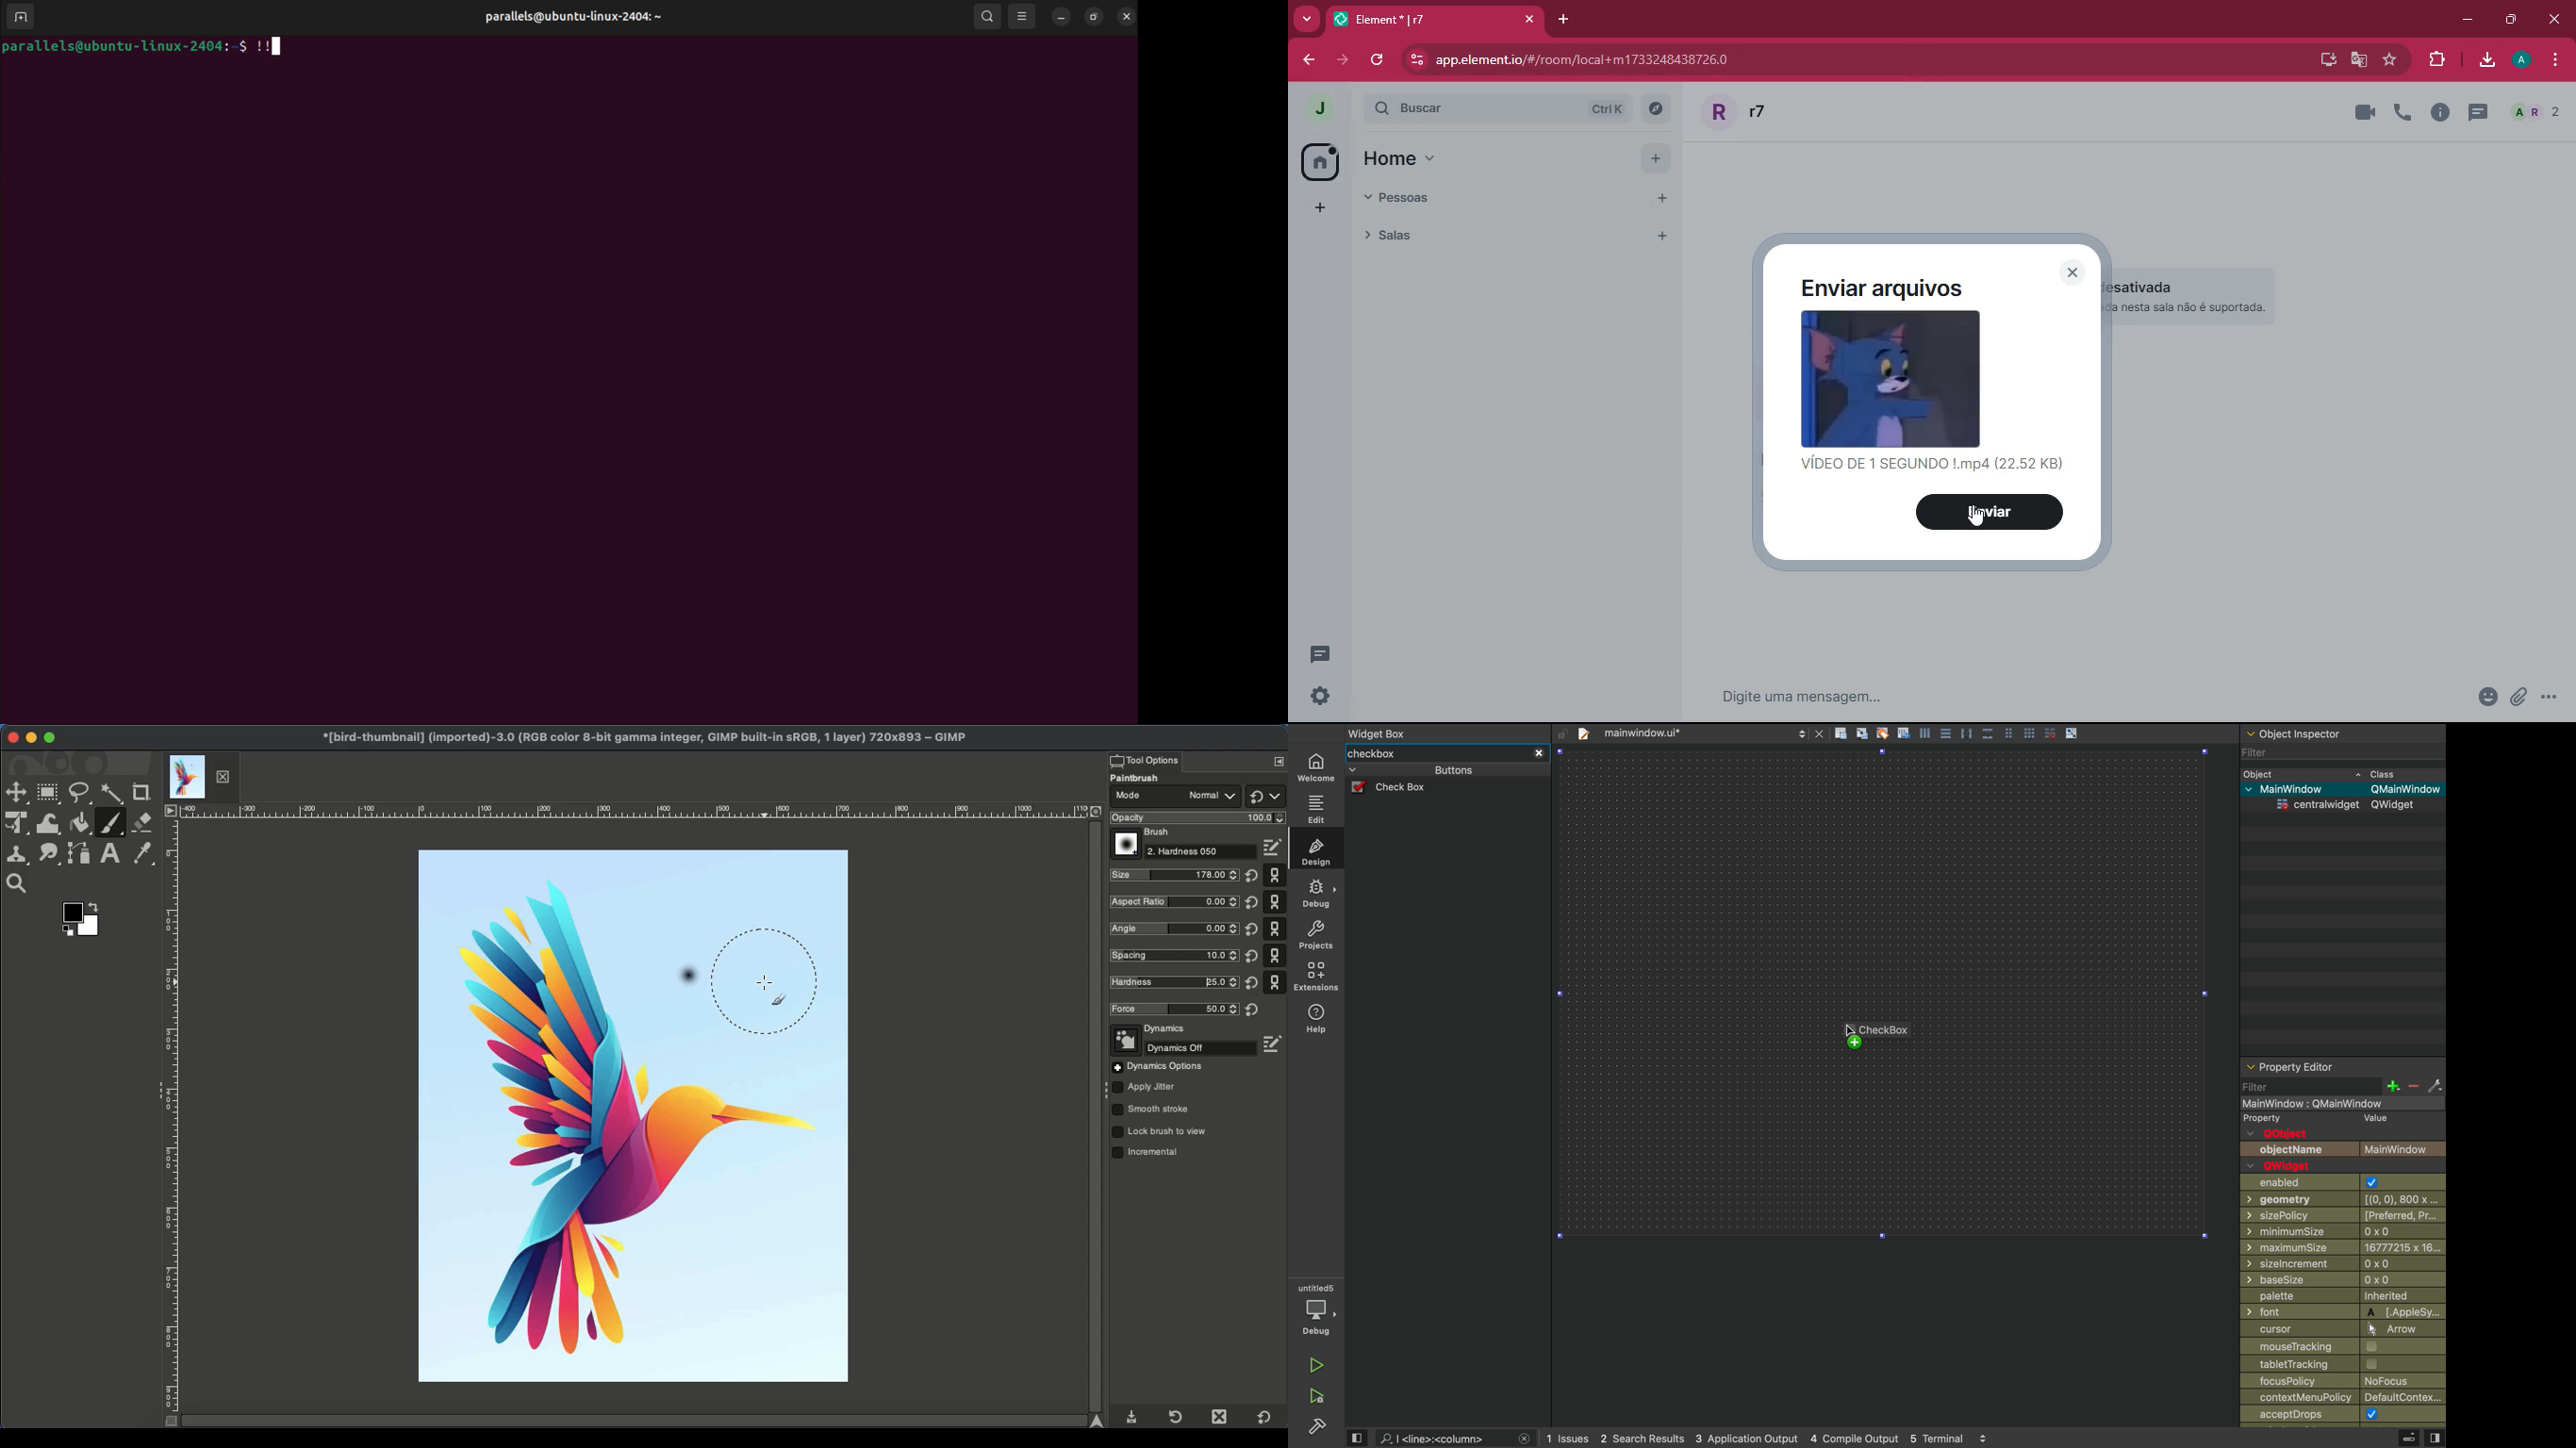  Describe the element at coordinates (112, 795) in the screenshot. I see `Fuzzy selector` at that location.